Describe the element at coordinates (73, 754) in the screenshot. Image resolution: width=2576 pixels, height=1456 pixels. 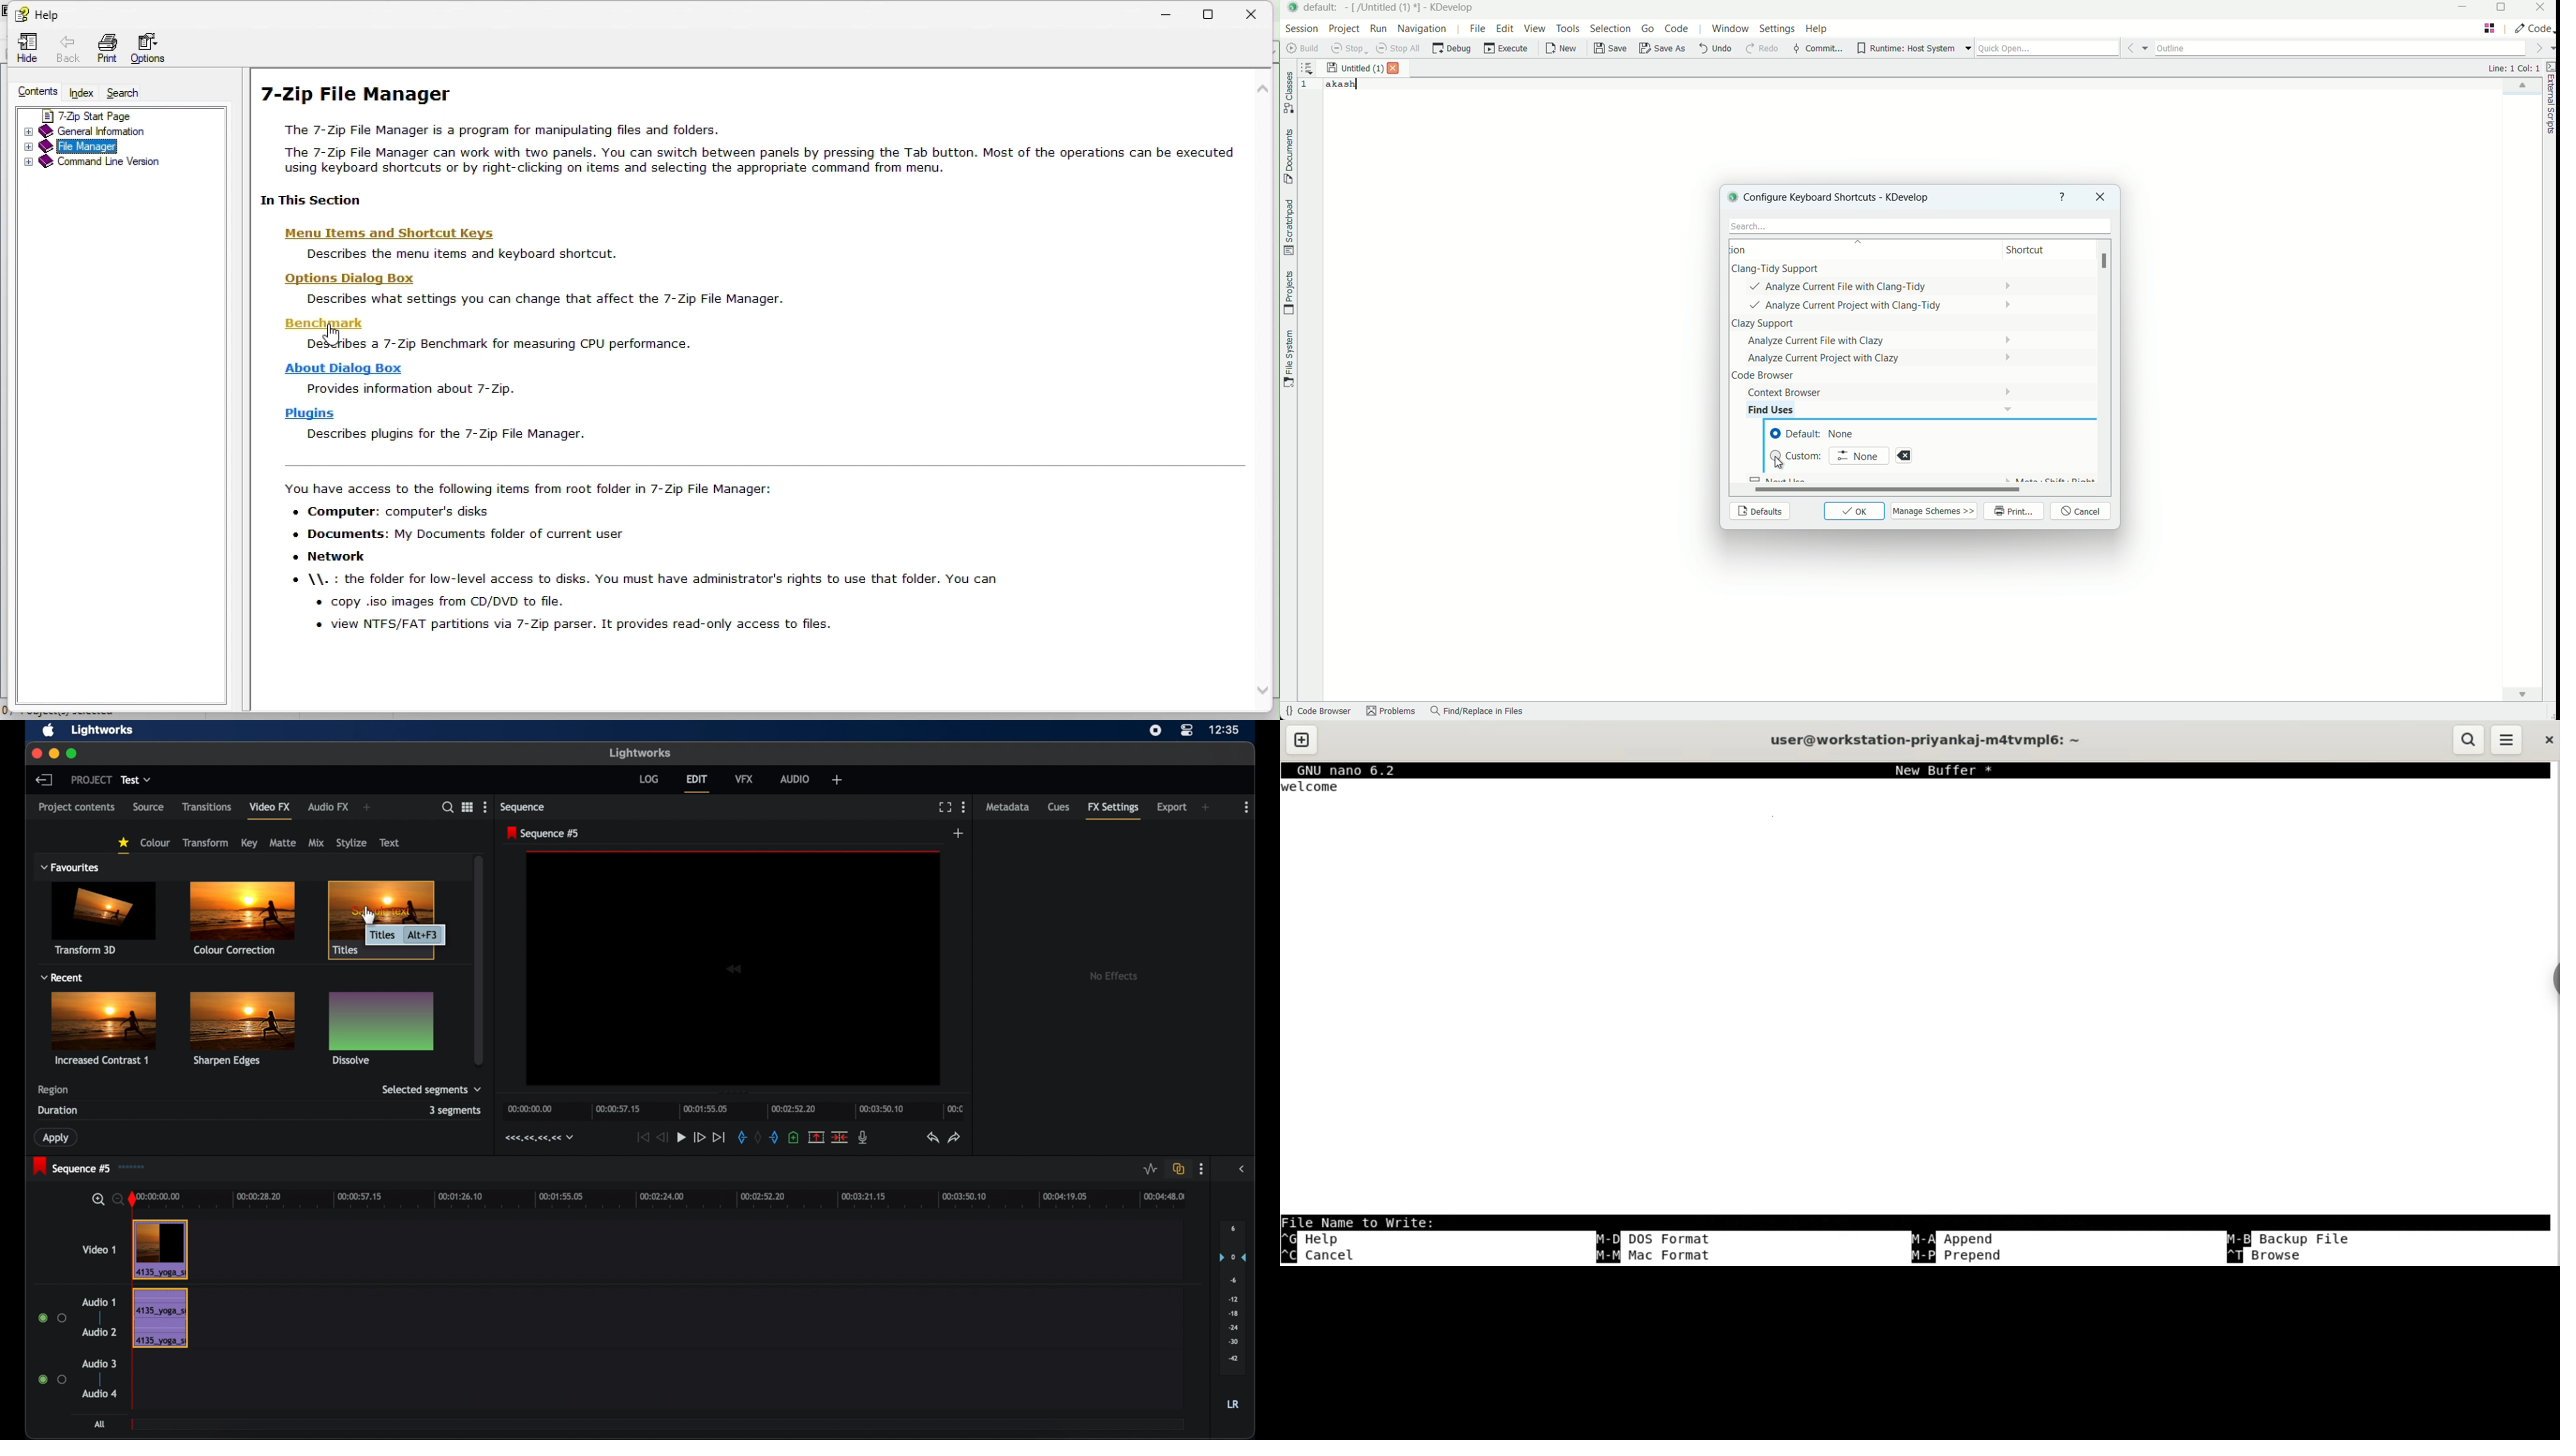
I see `maximize` at that location.